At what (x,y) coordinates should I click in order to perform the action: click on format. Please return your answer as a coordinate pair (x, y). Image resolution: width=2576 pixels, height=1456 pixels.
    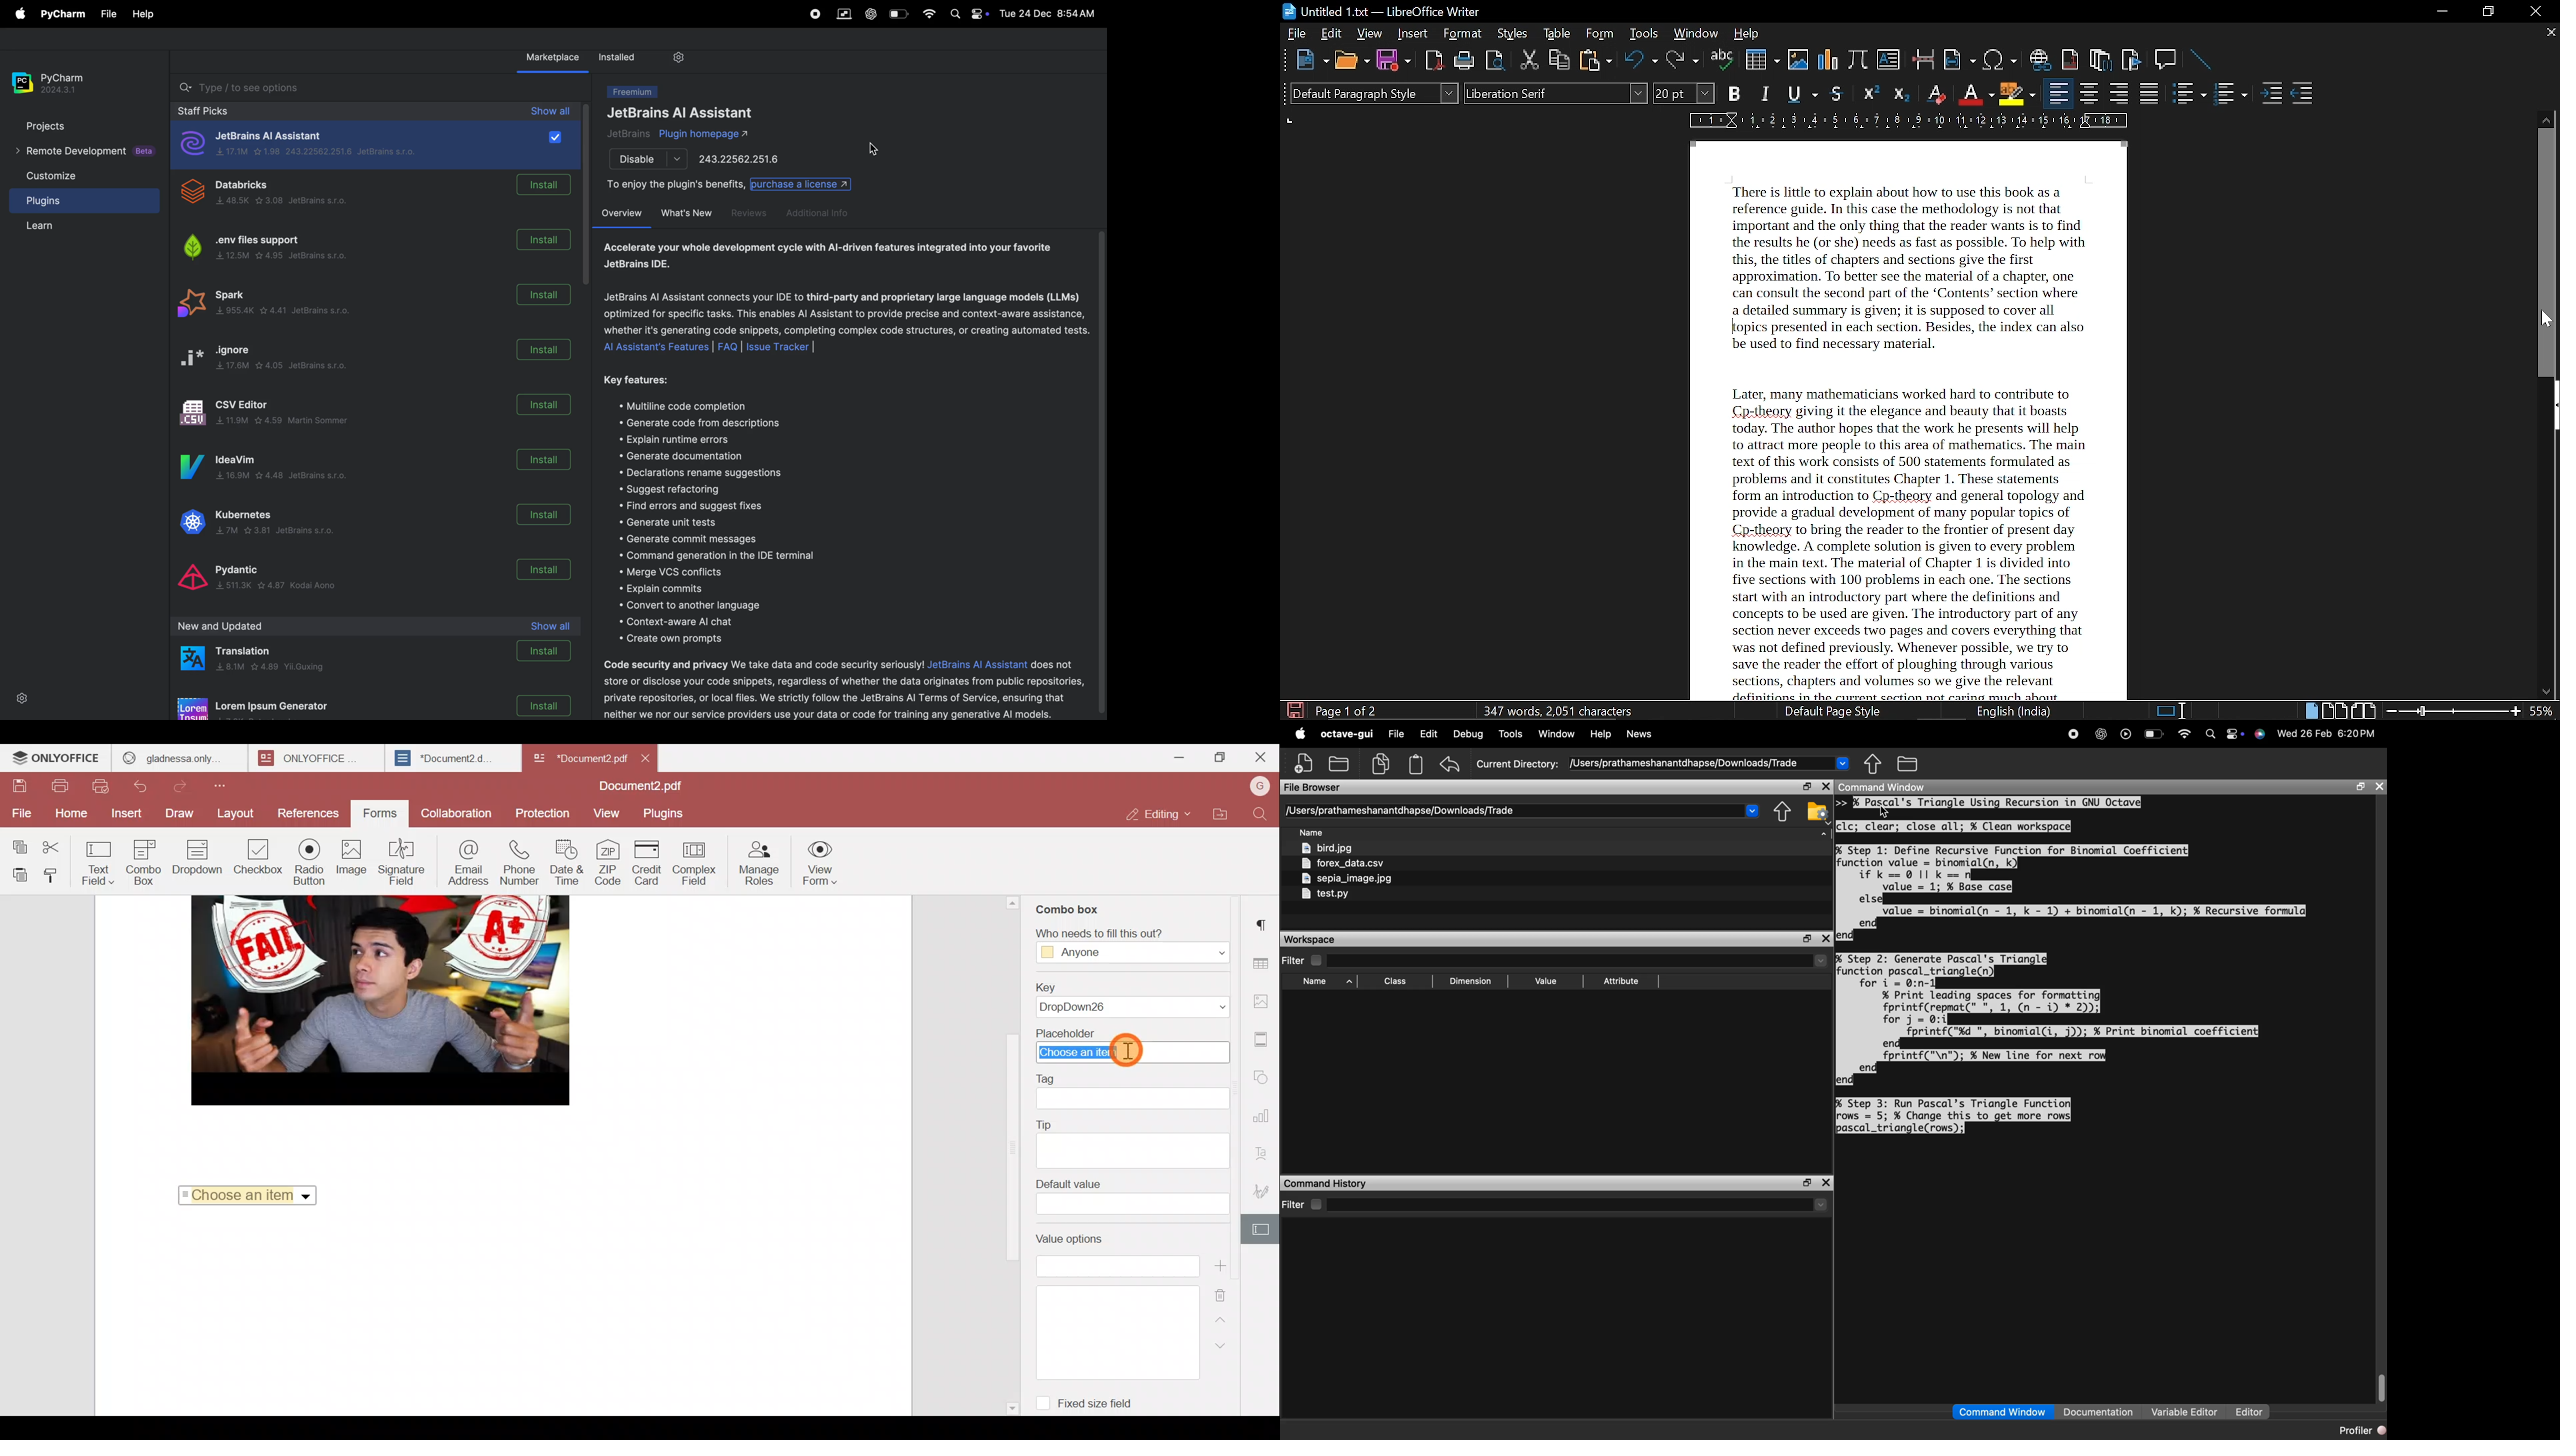
    Looking at the image, I should click on (1463, 34).